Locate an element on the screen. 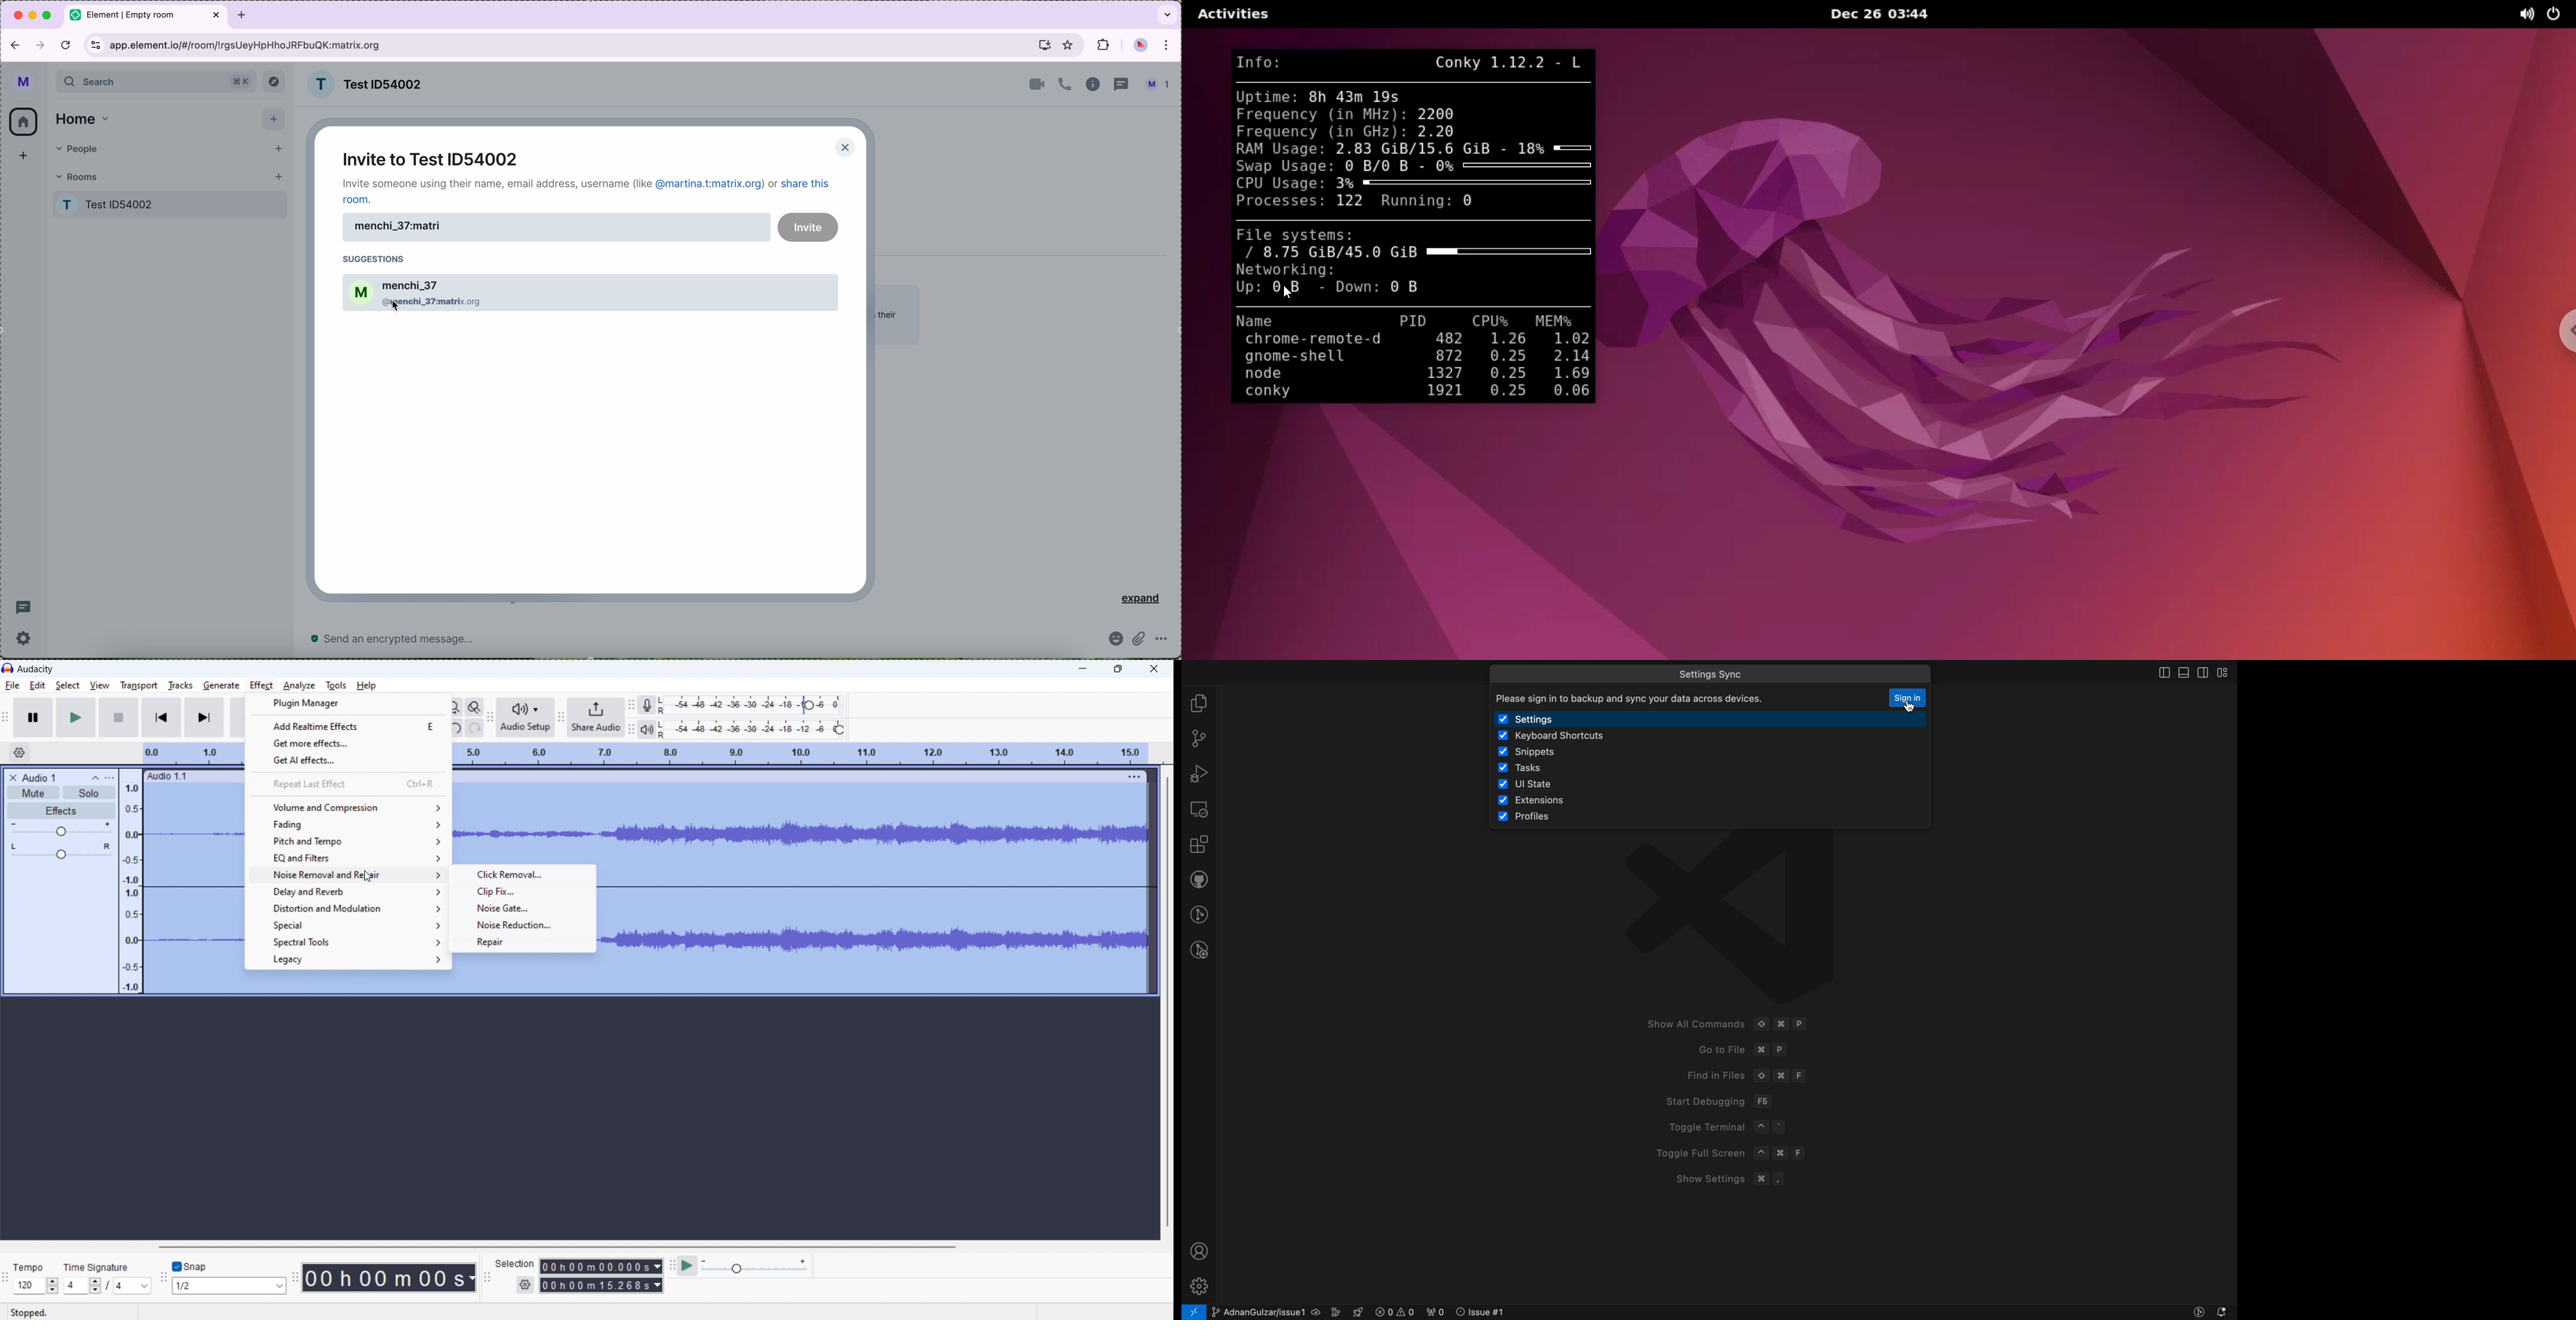 The image size is (2576, 1344). close Google Chrome is located at coordinates (19, 15).